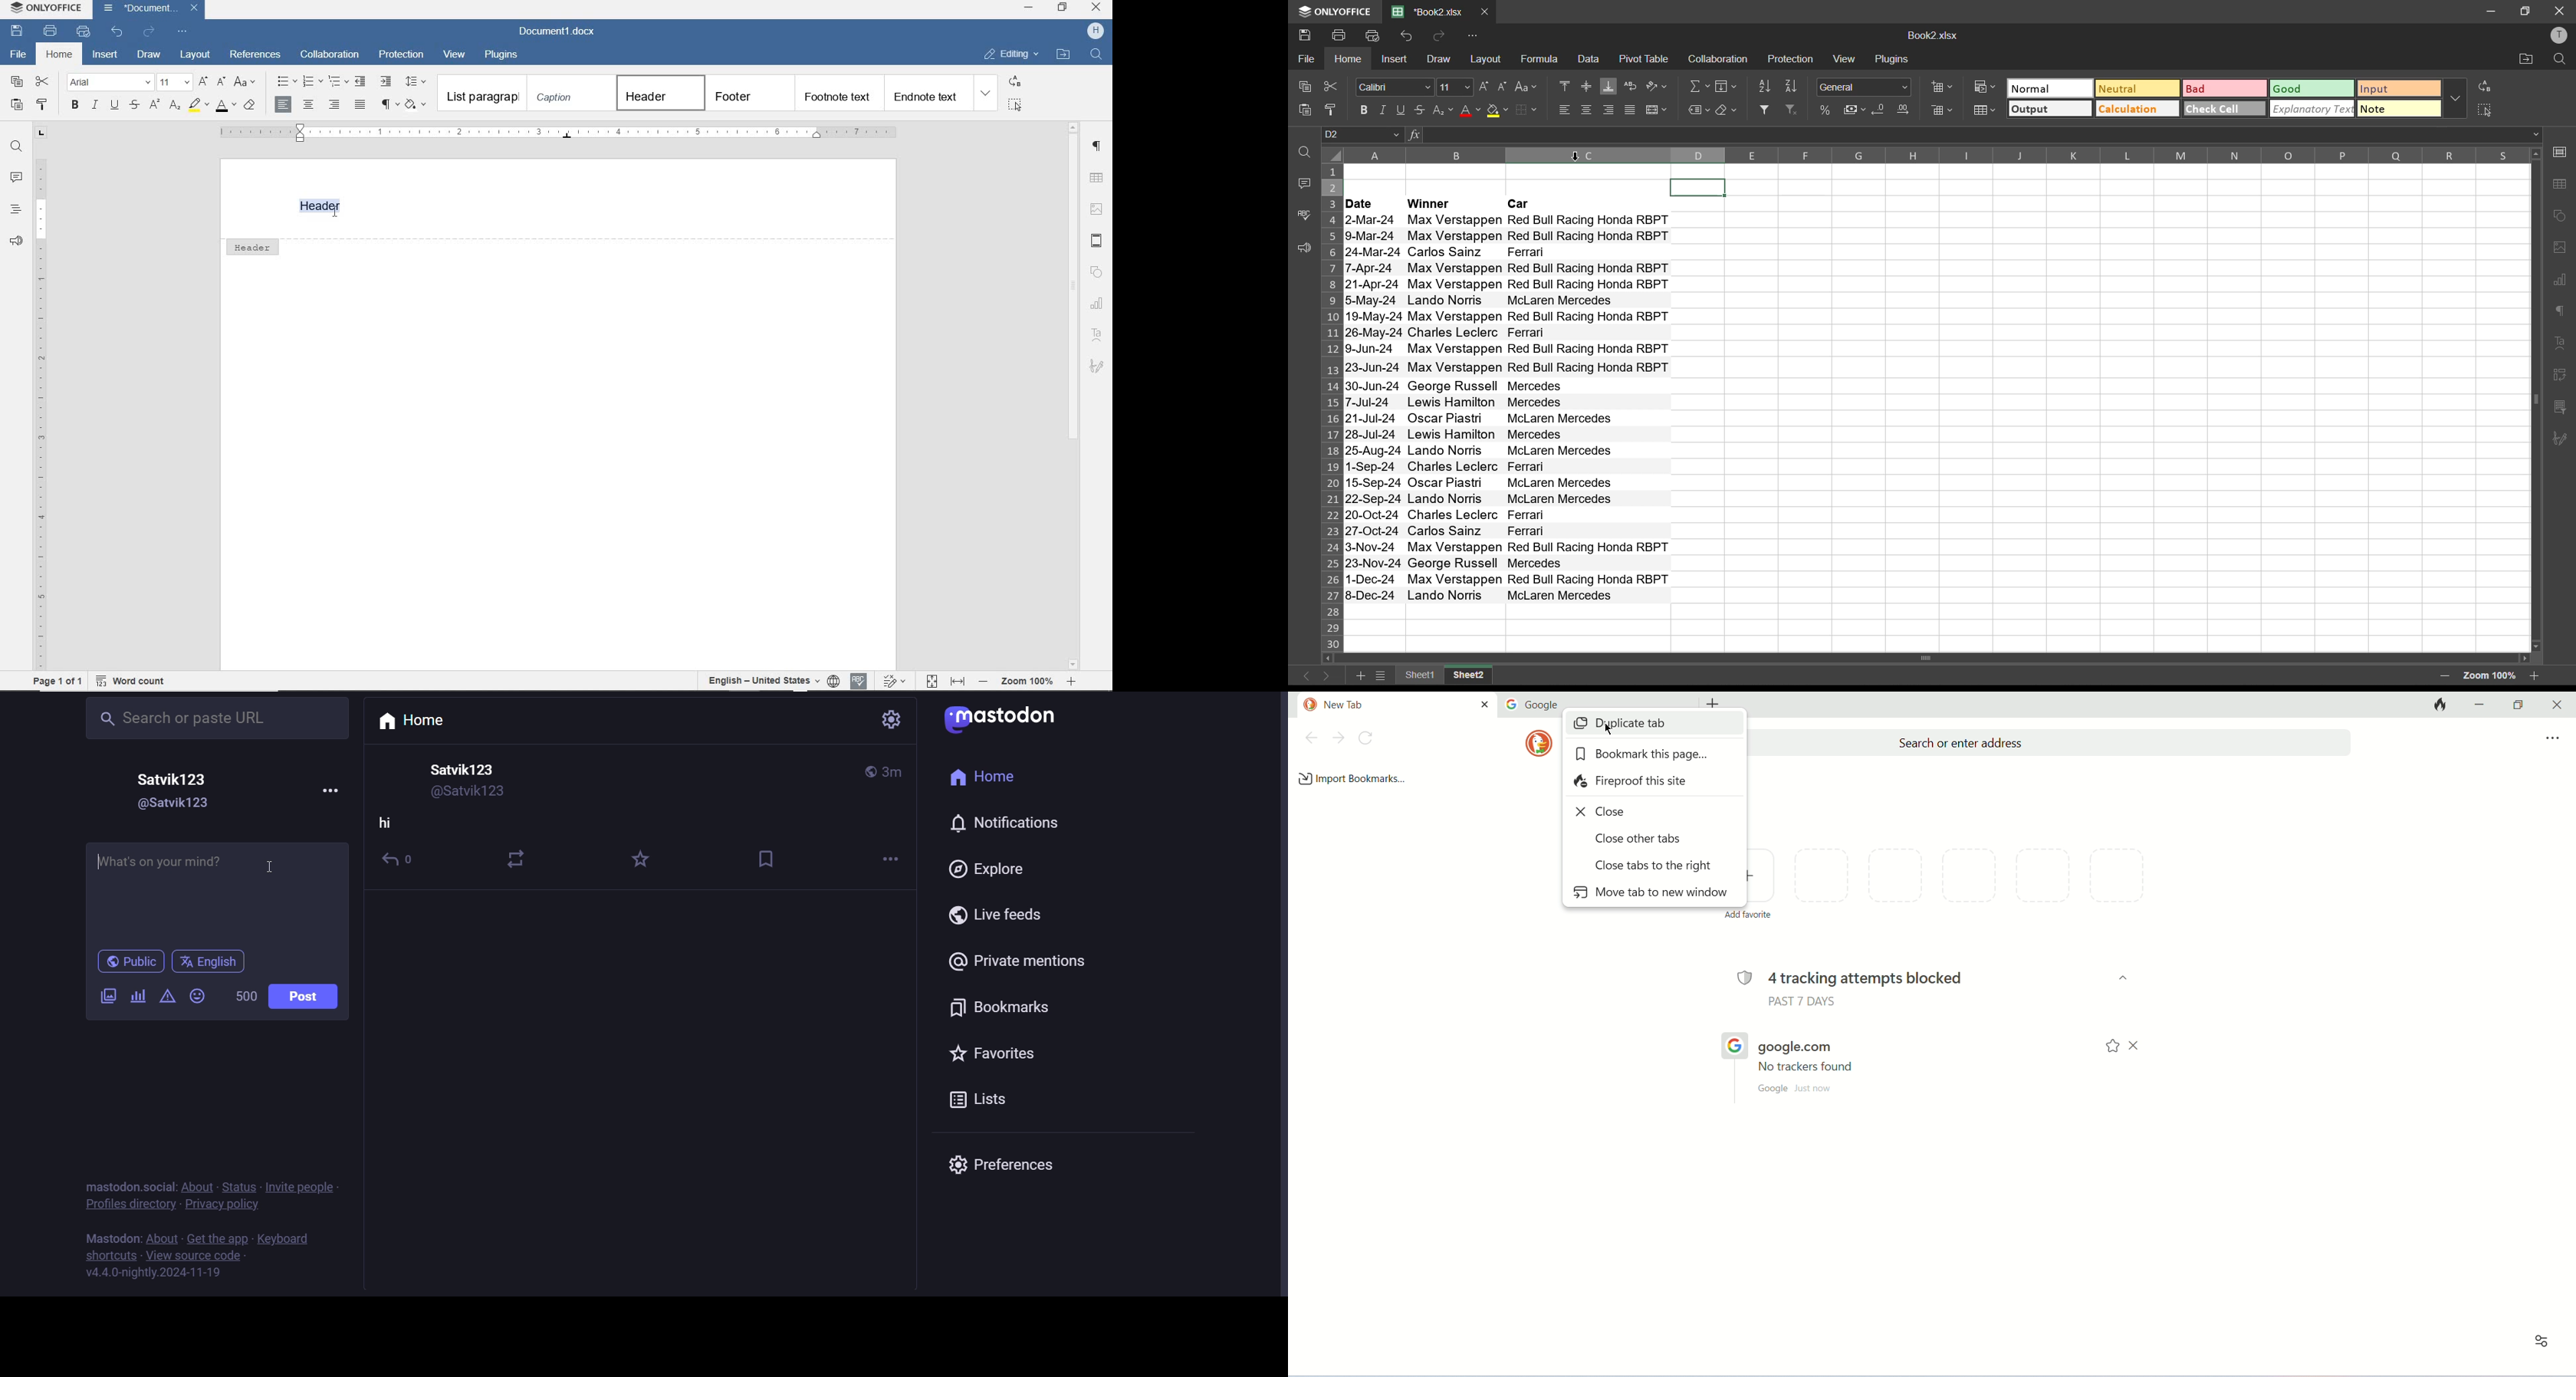 The width and height of the screenshot is (2576, 1400). Describe the element at coordinates (1011, 54) in the screenshot. I see `EDITING` at that location.